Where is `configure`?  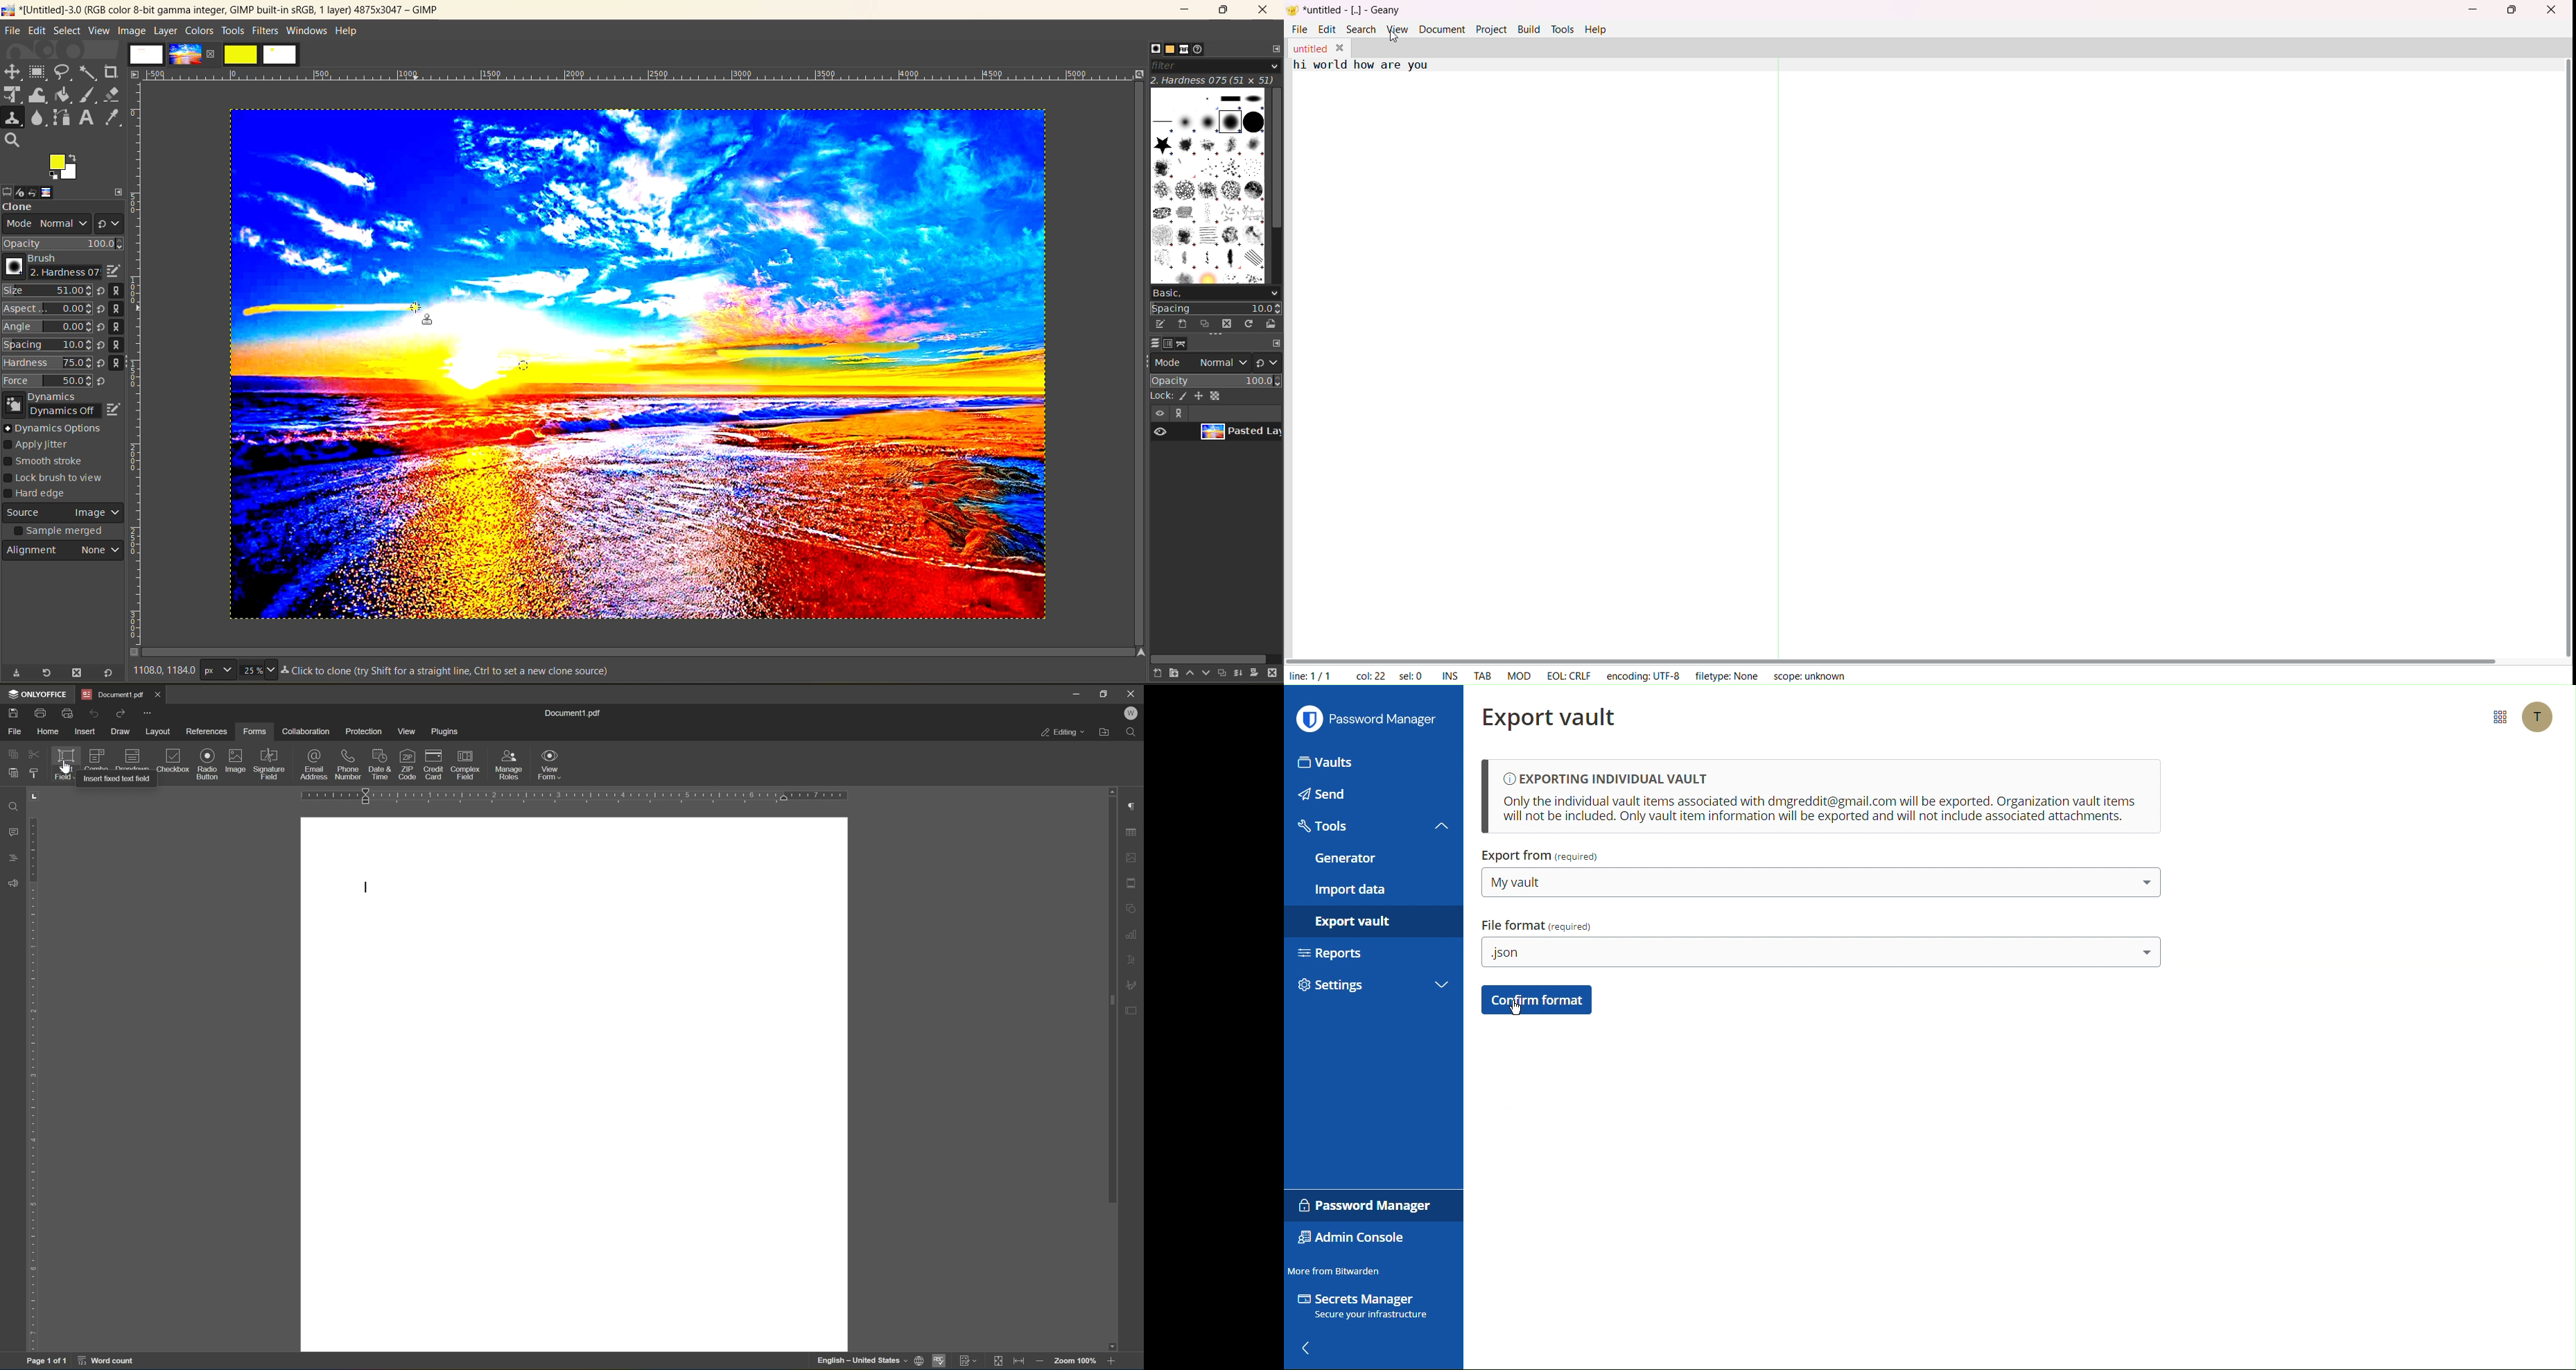 configure is located at coordinates (1276, 342).